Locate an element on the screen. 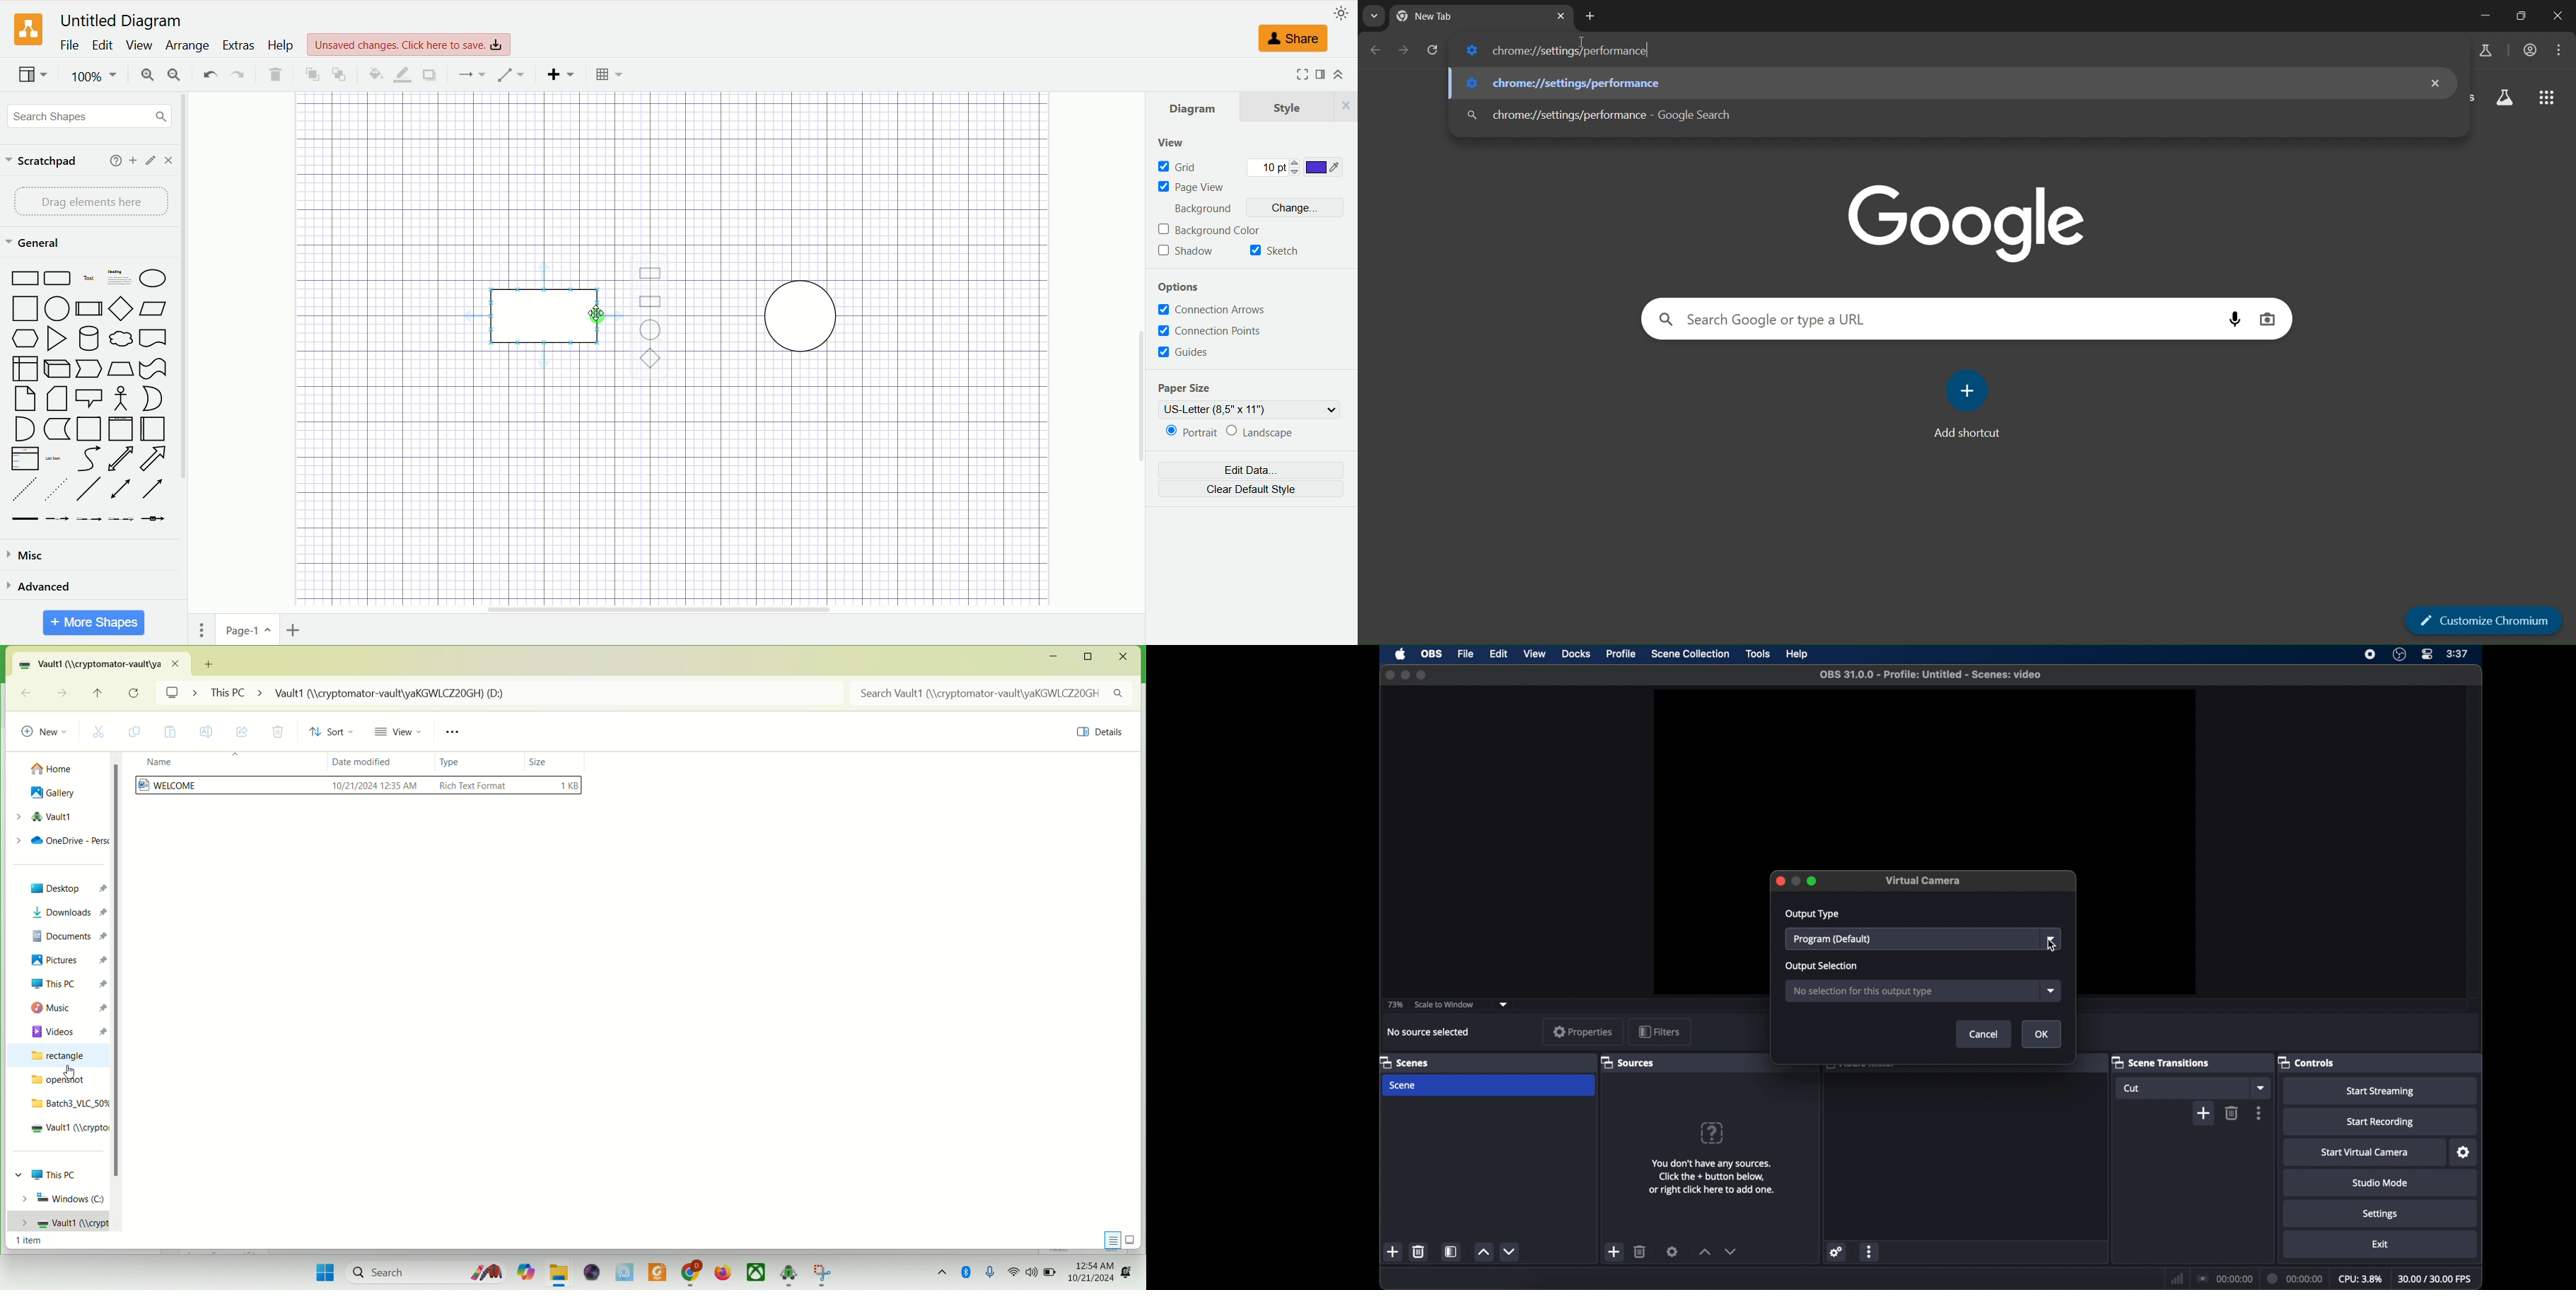 This screenshot has height=1316, width=2576. image search is located at coordinates (2267, 317).